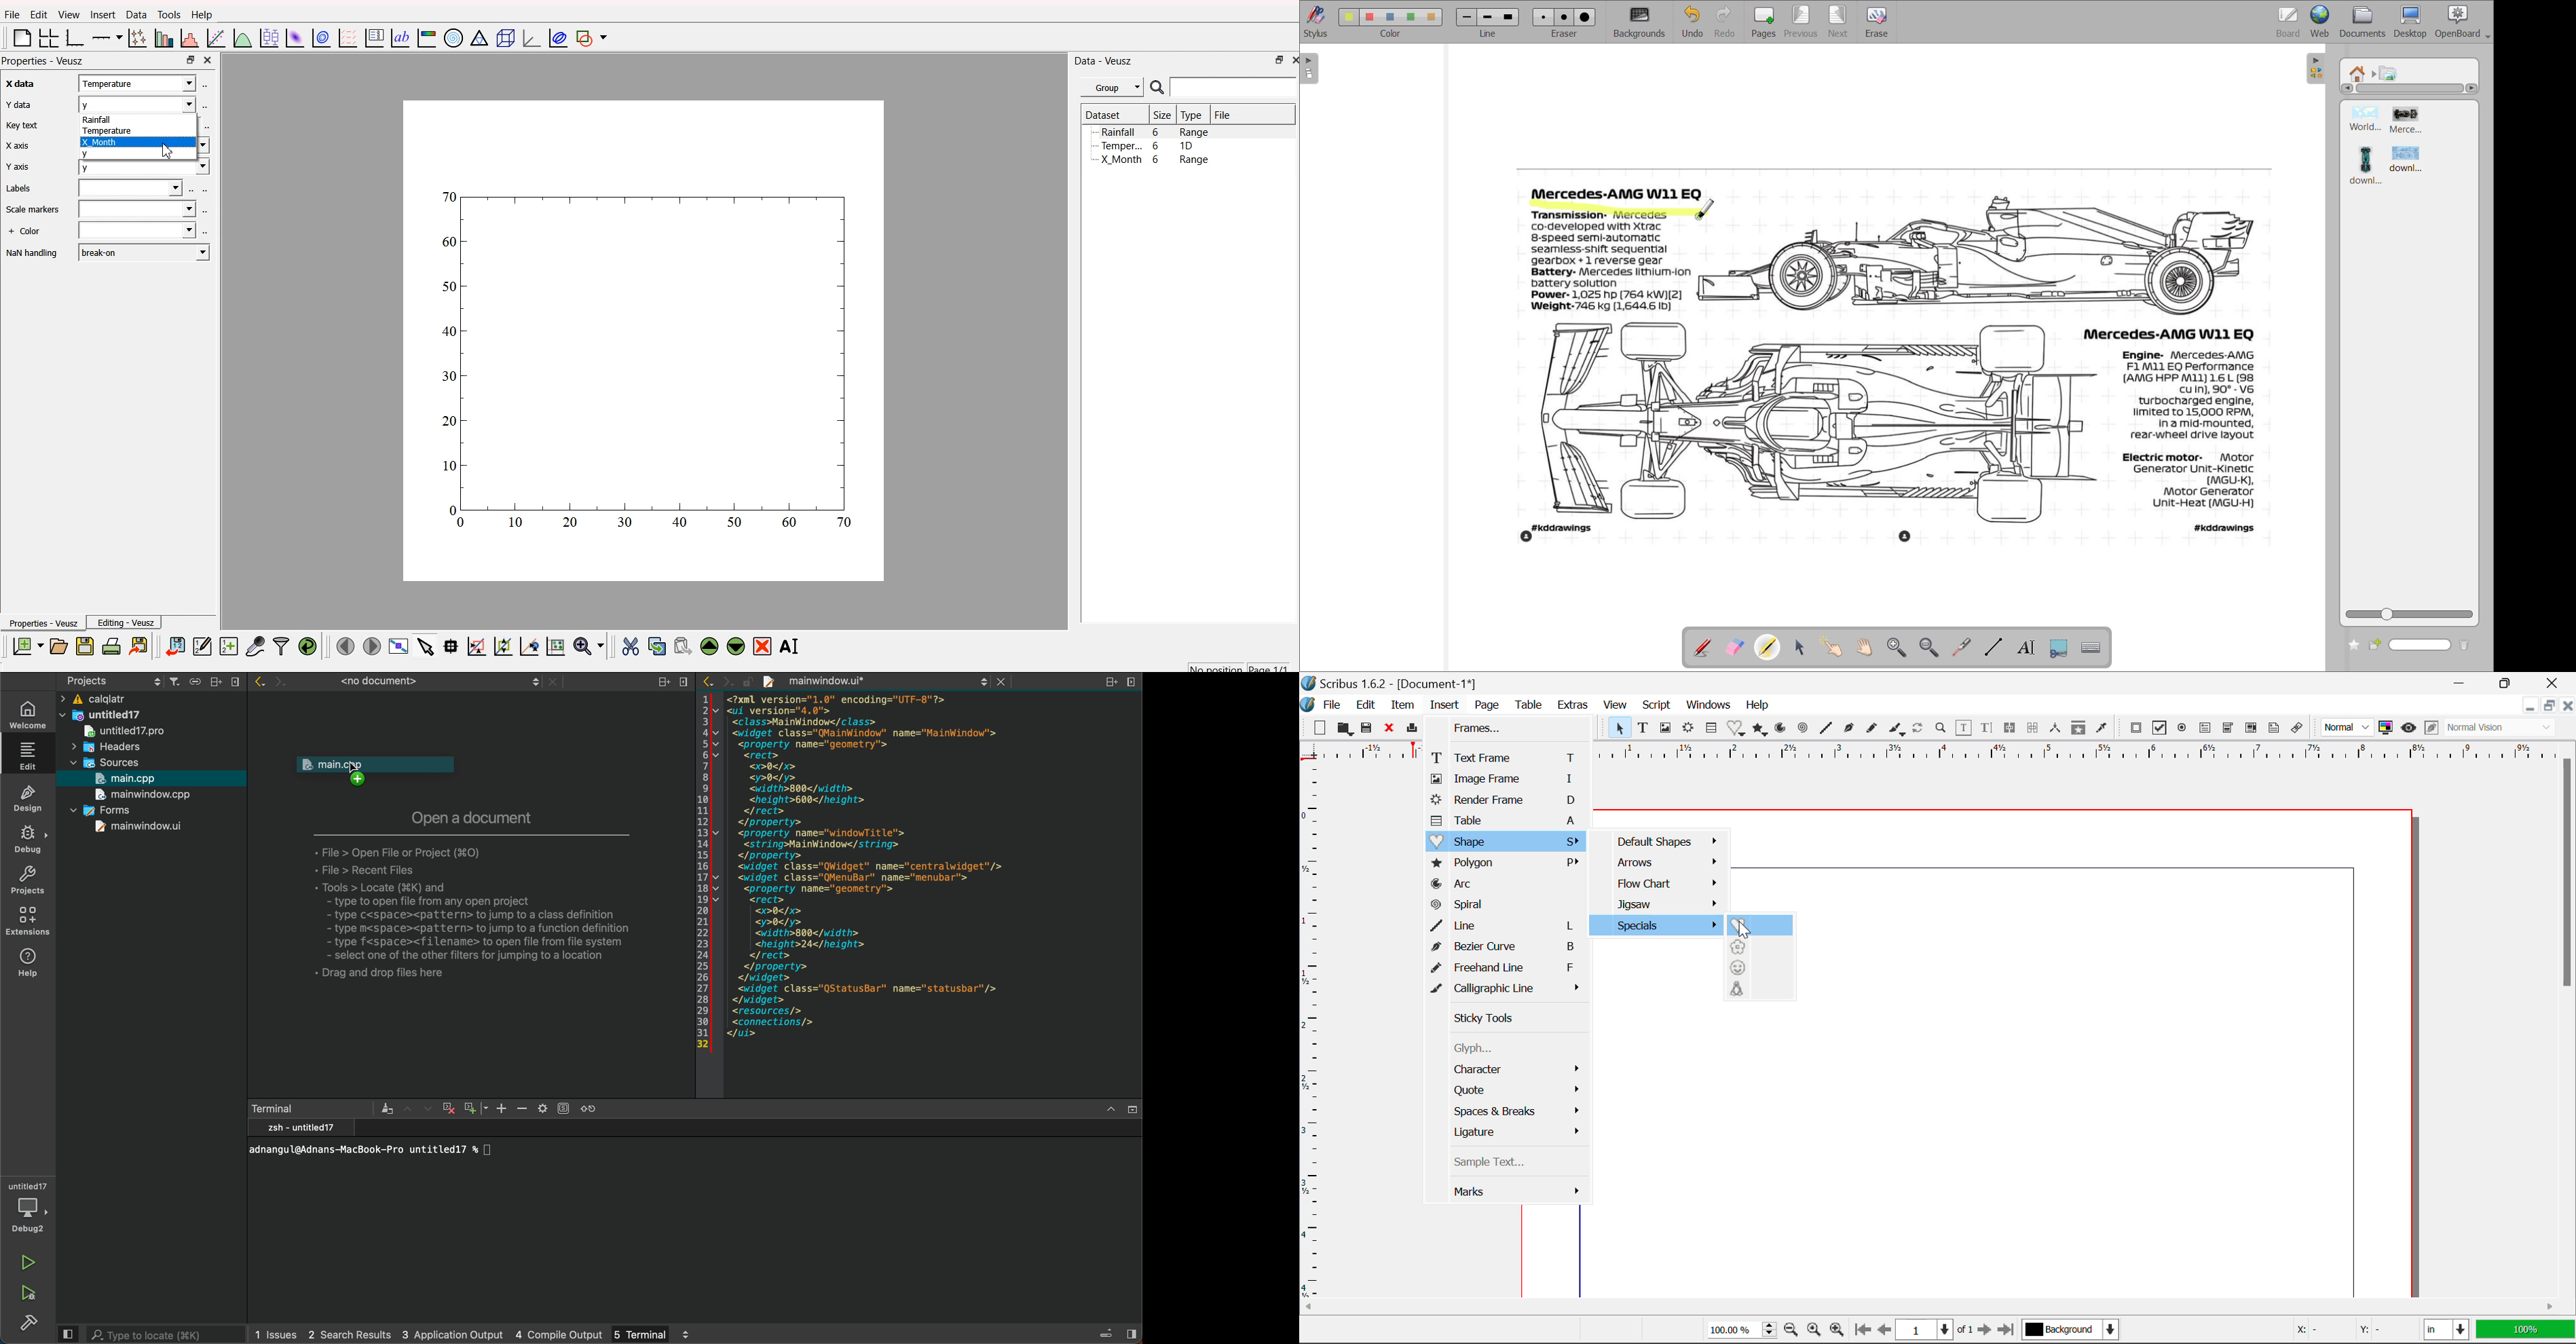  Describe the element at coordinates (2102, 728) in the screenshot. I see `Eyedropper` at that location.